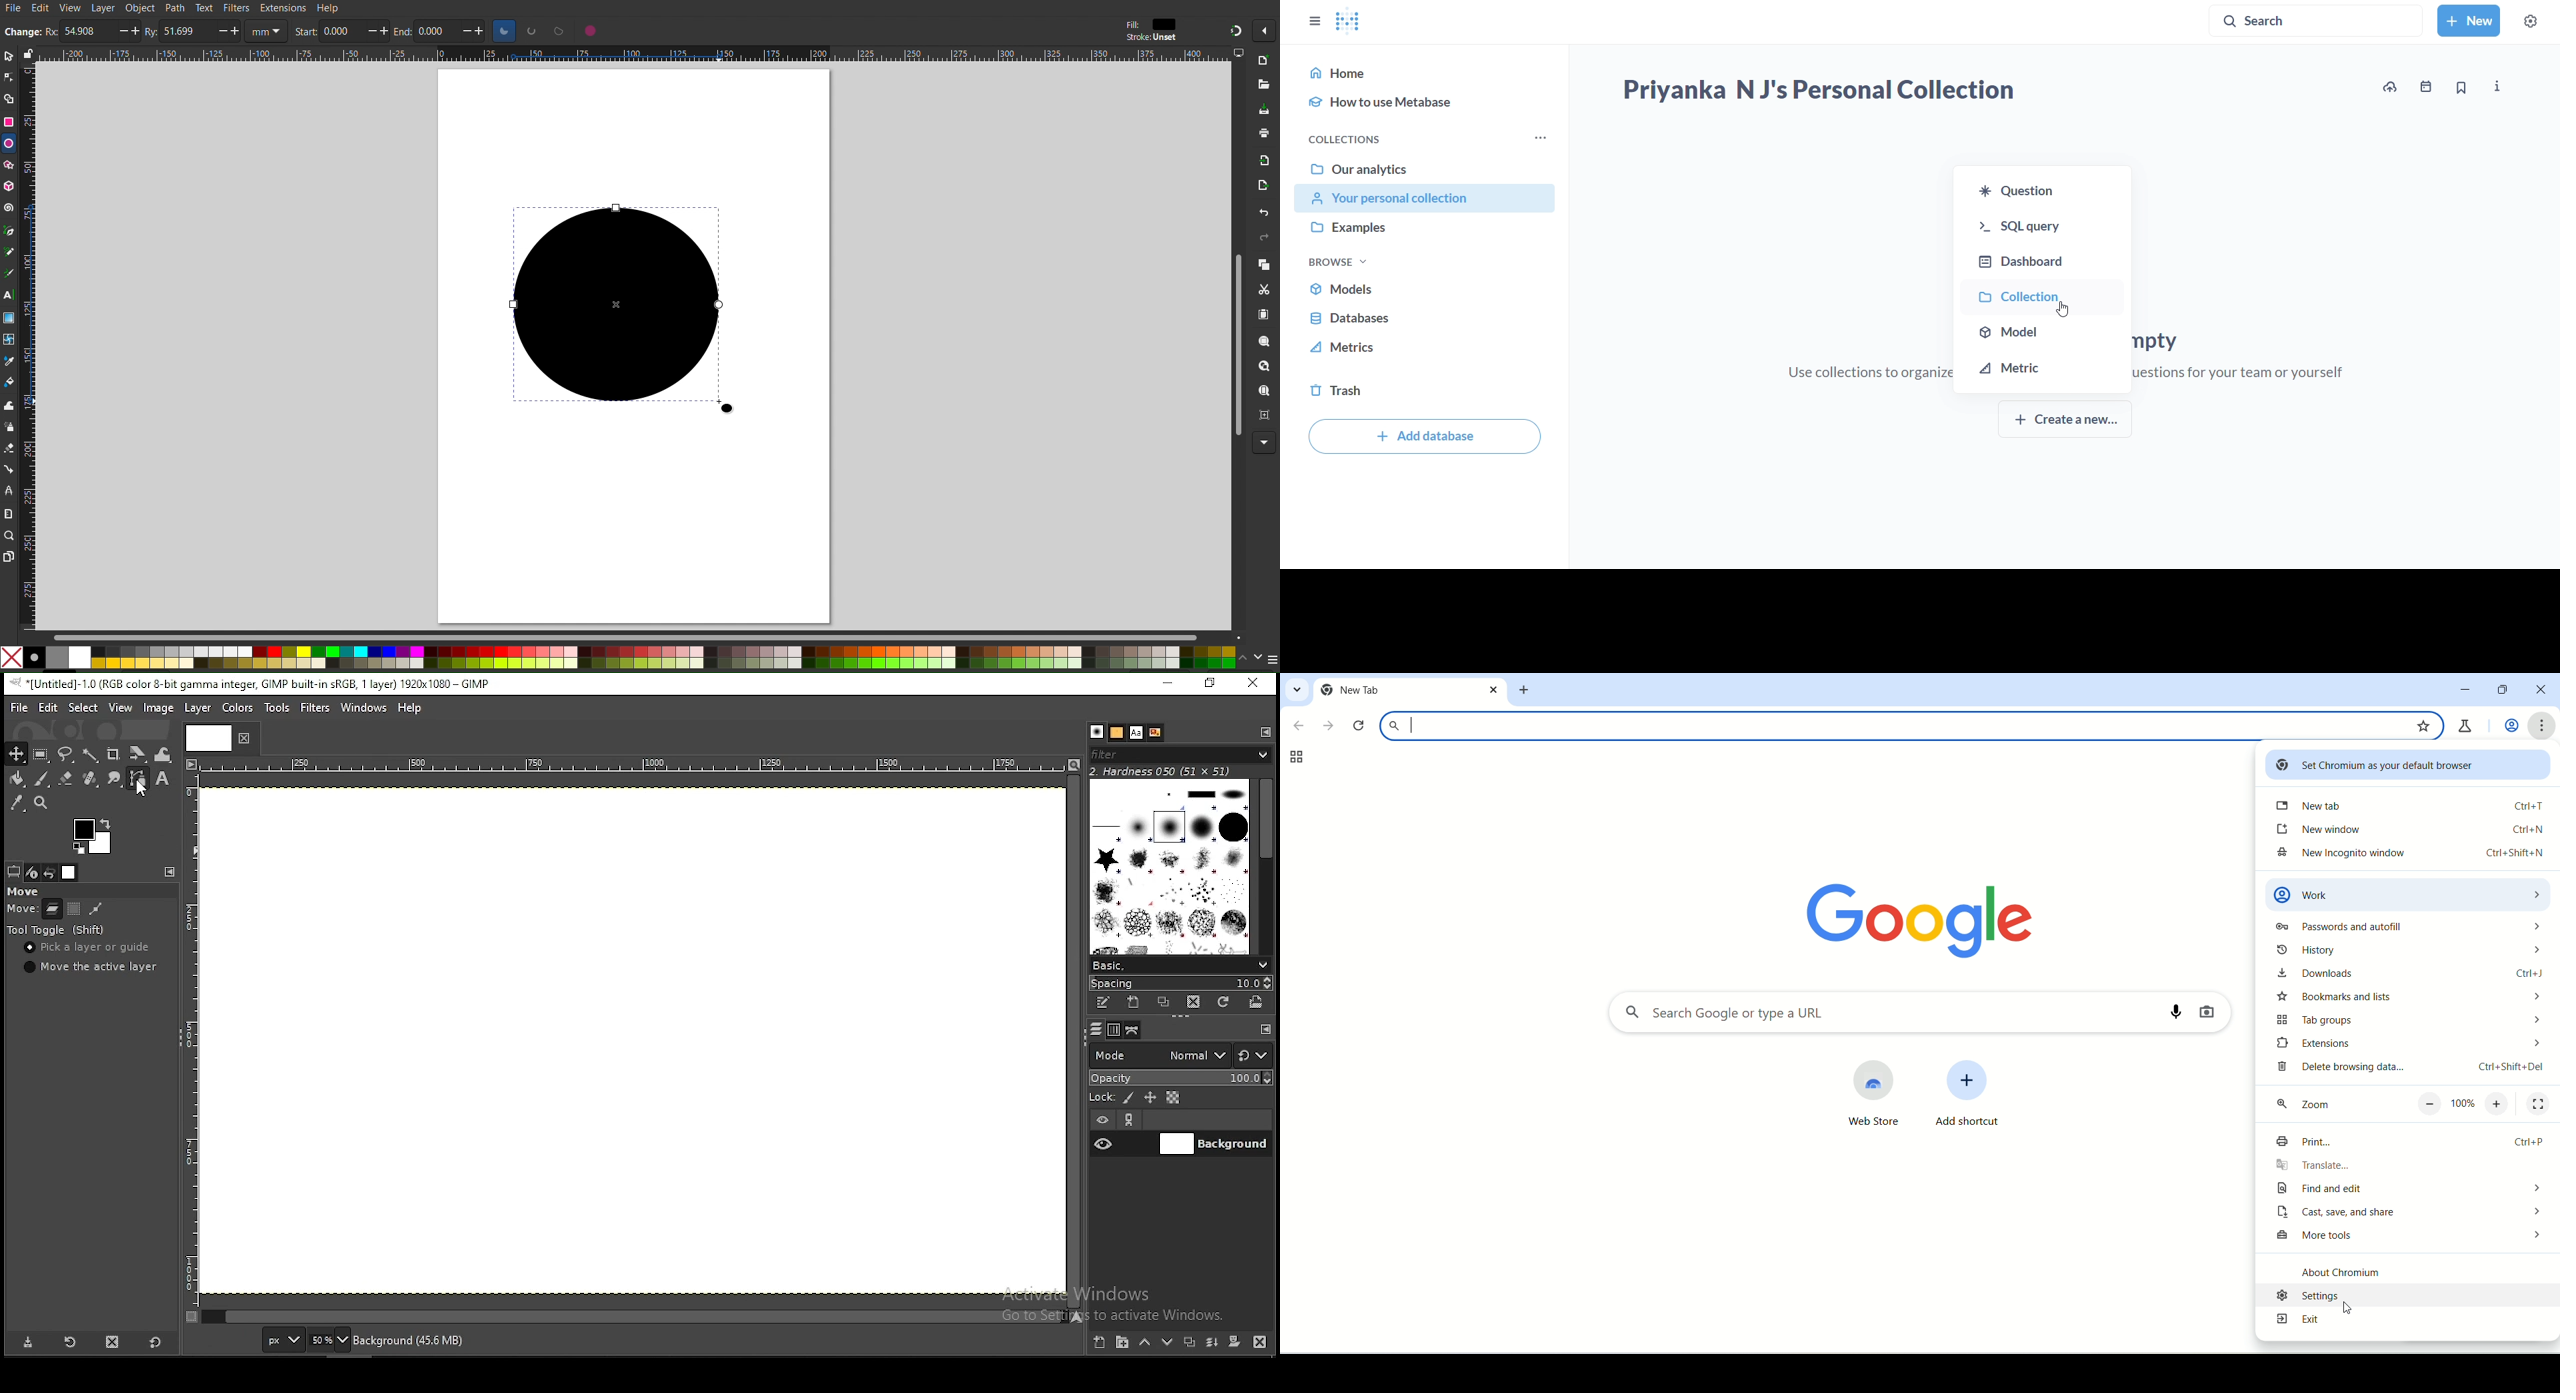  Describe the element at coordinates (8, 535) in the screenshot. I see `Zoom Tool` at that location.